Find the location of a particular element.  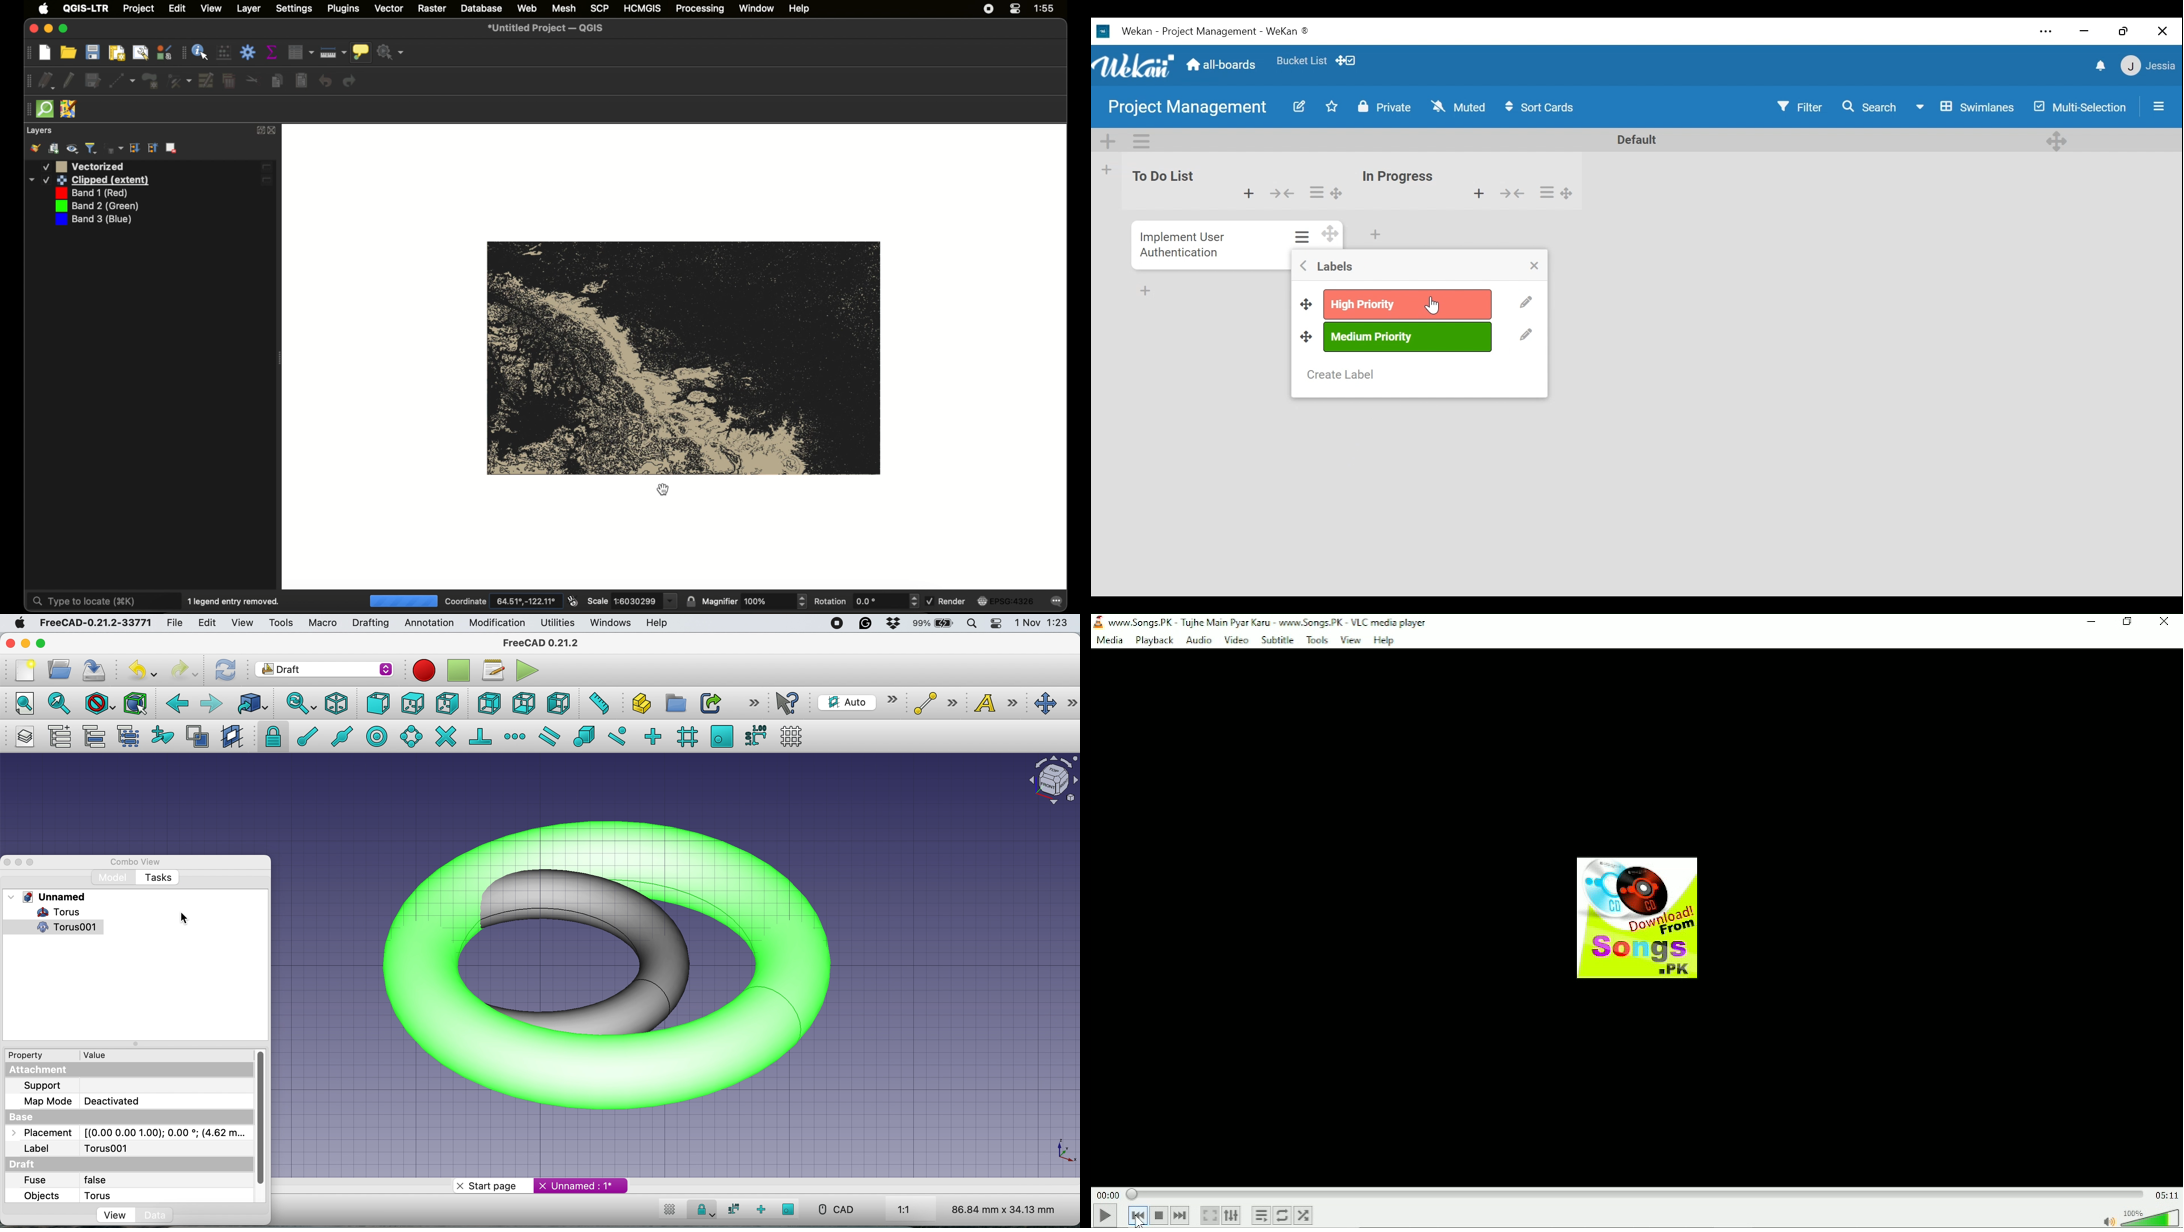

tools is located at coordinates (278, 622).